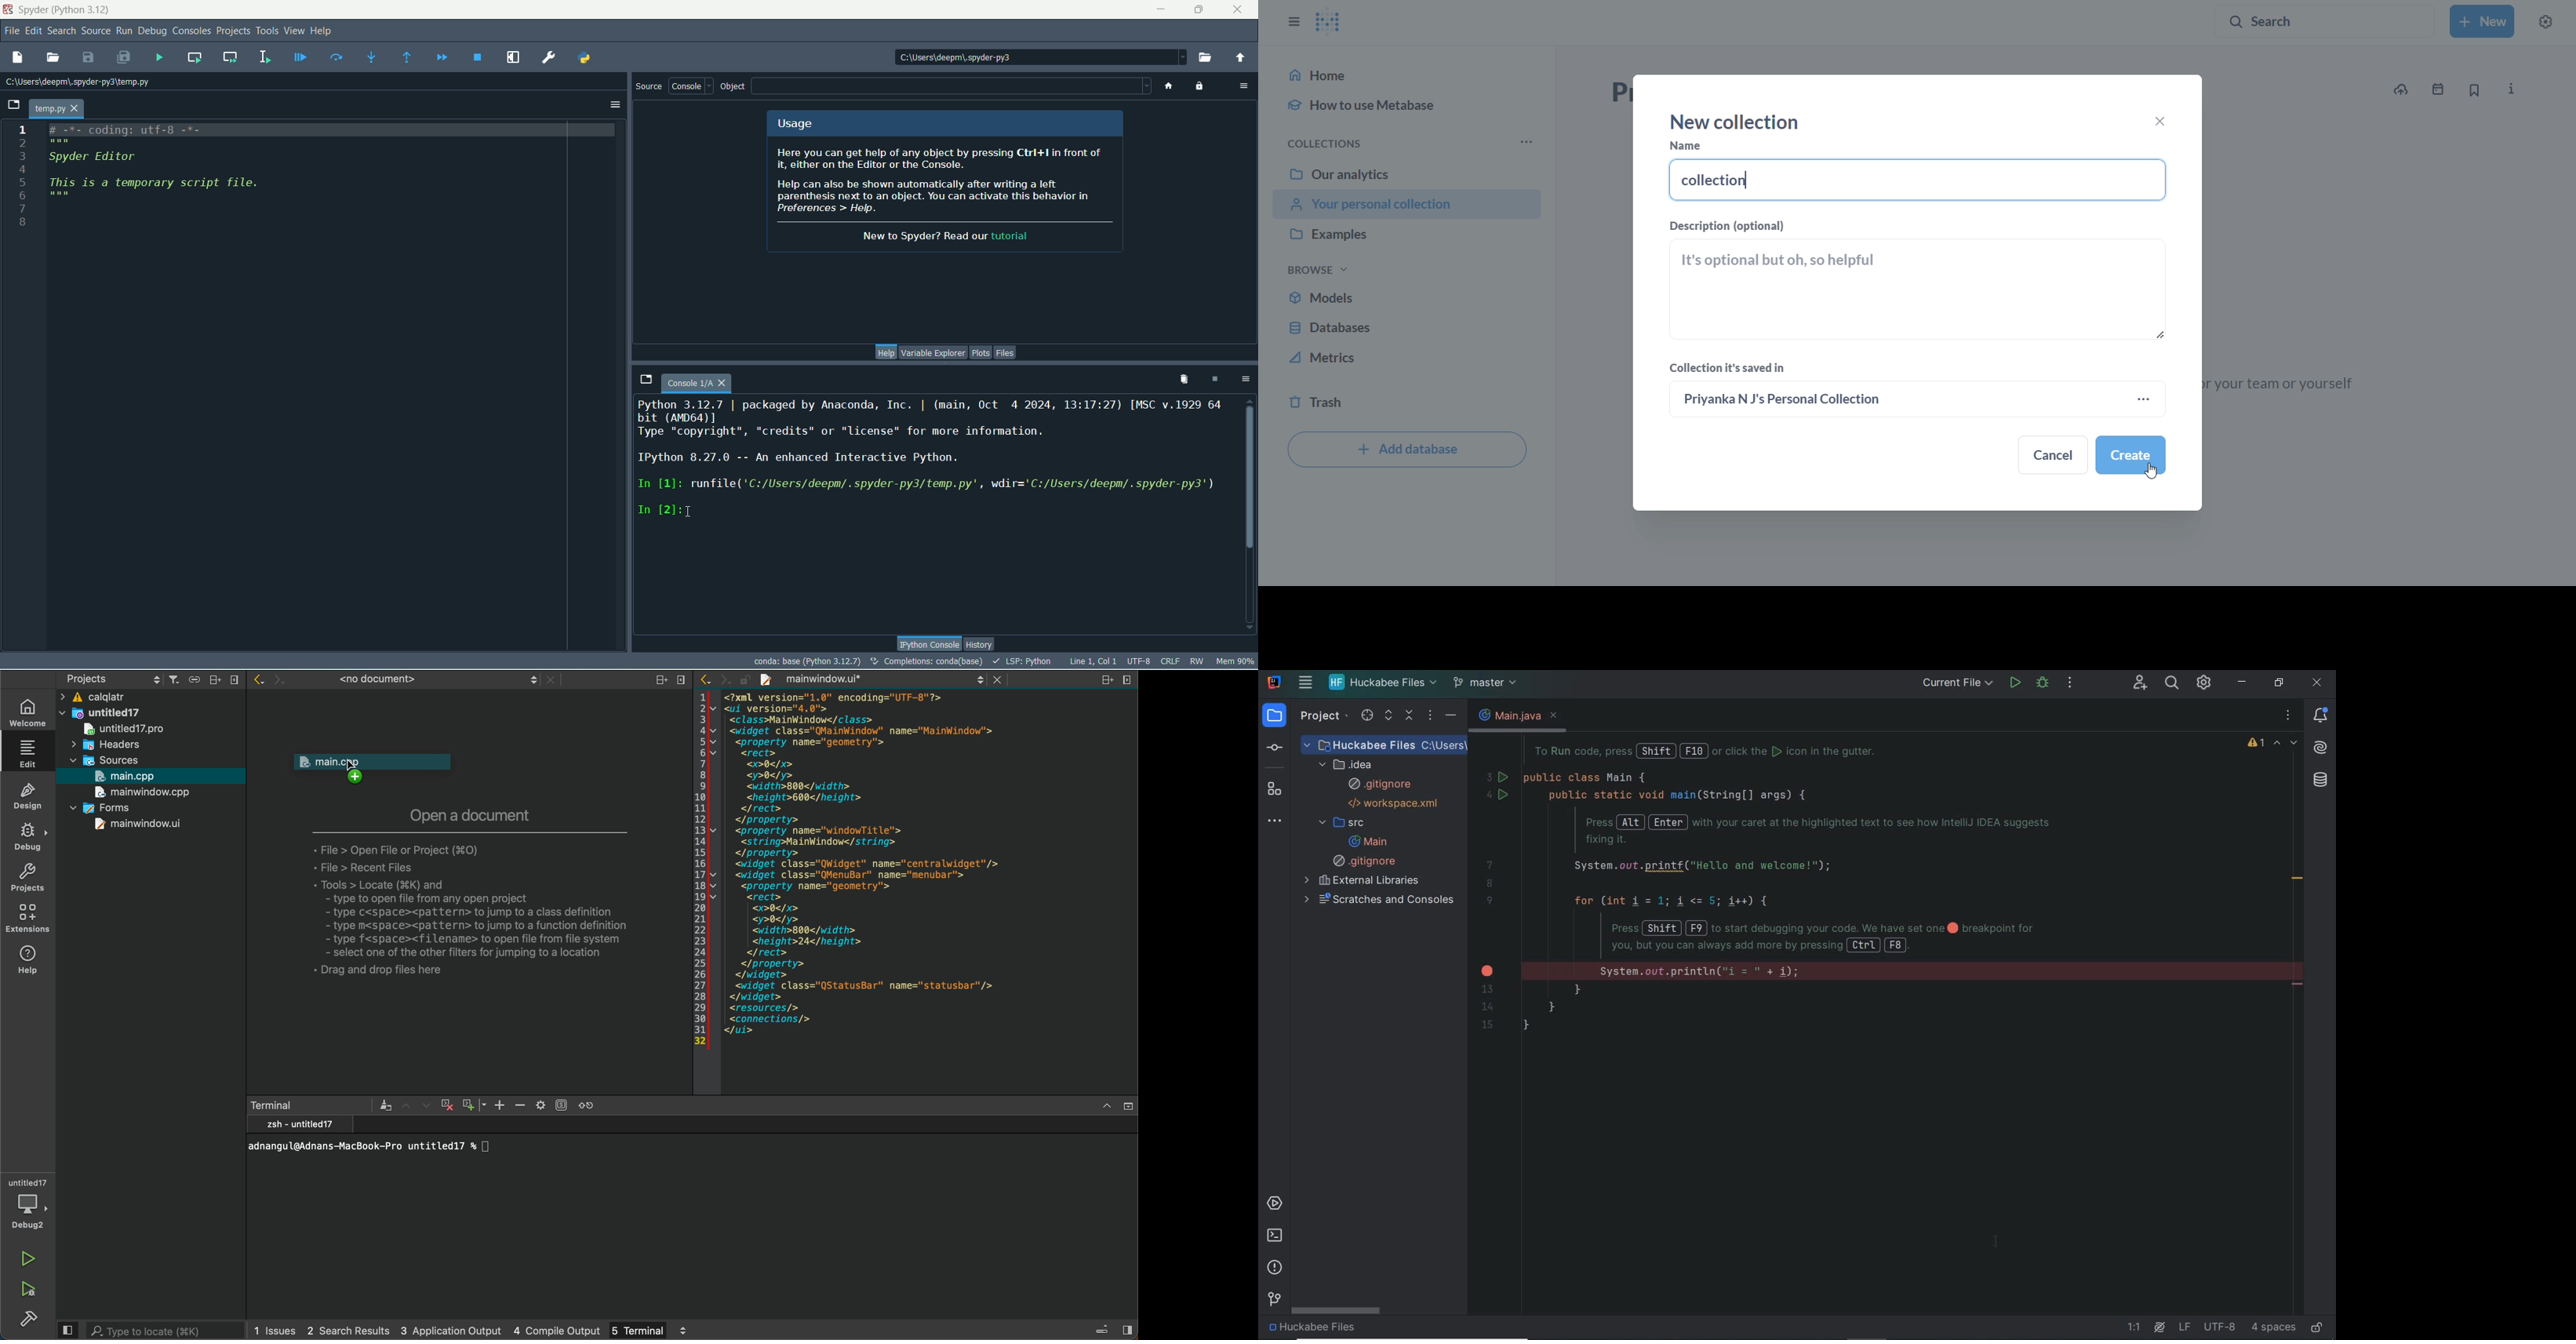 The image size is (2576, 1344). Describe the element at coordinates (1171, 661) in the screenshot. I see `CRLF` at that location.